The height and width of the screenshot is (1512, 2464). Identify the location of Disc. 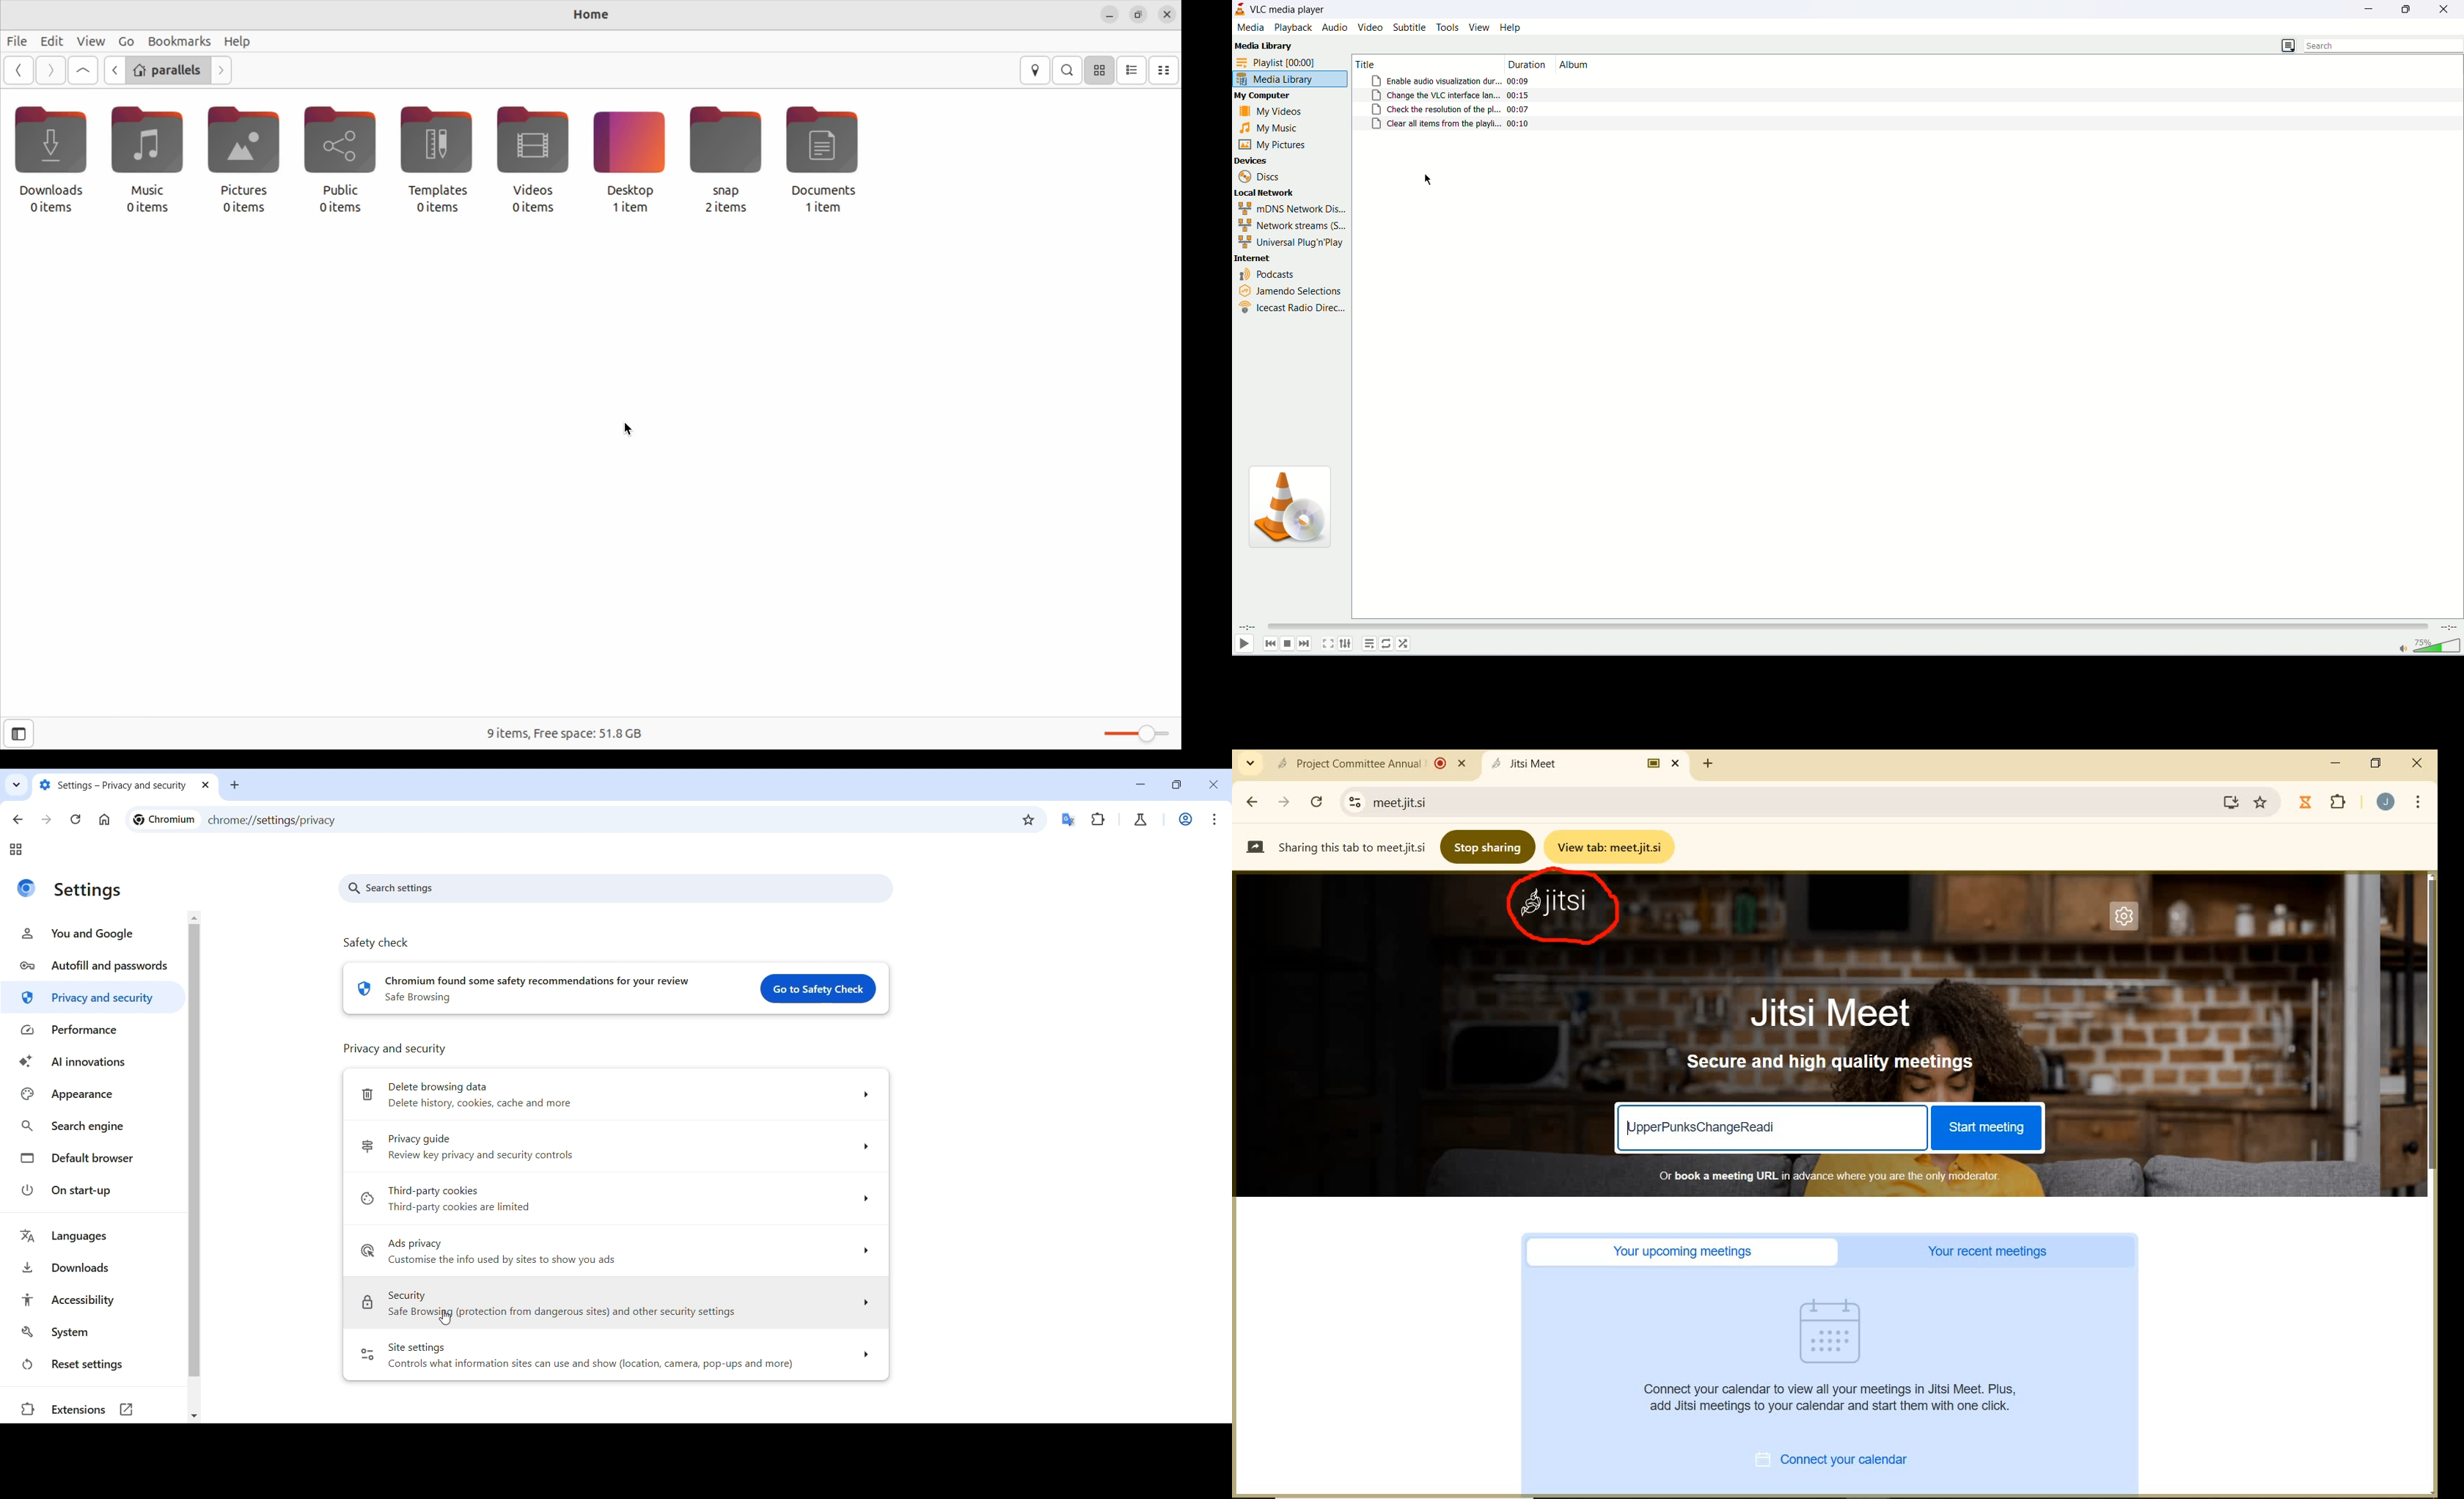
(1260, 175).